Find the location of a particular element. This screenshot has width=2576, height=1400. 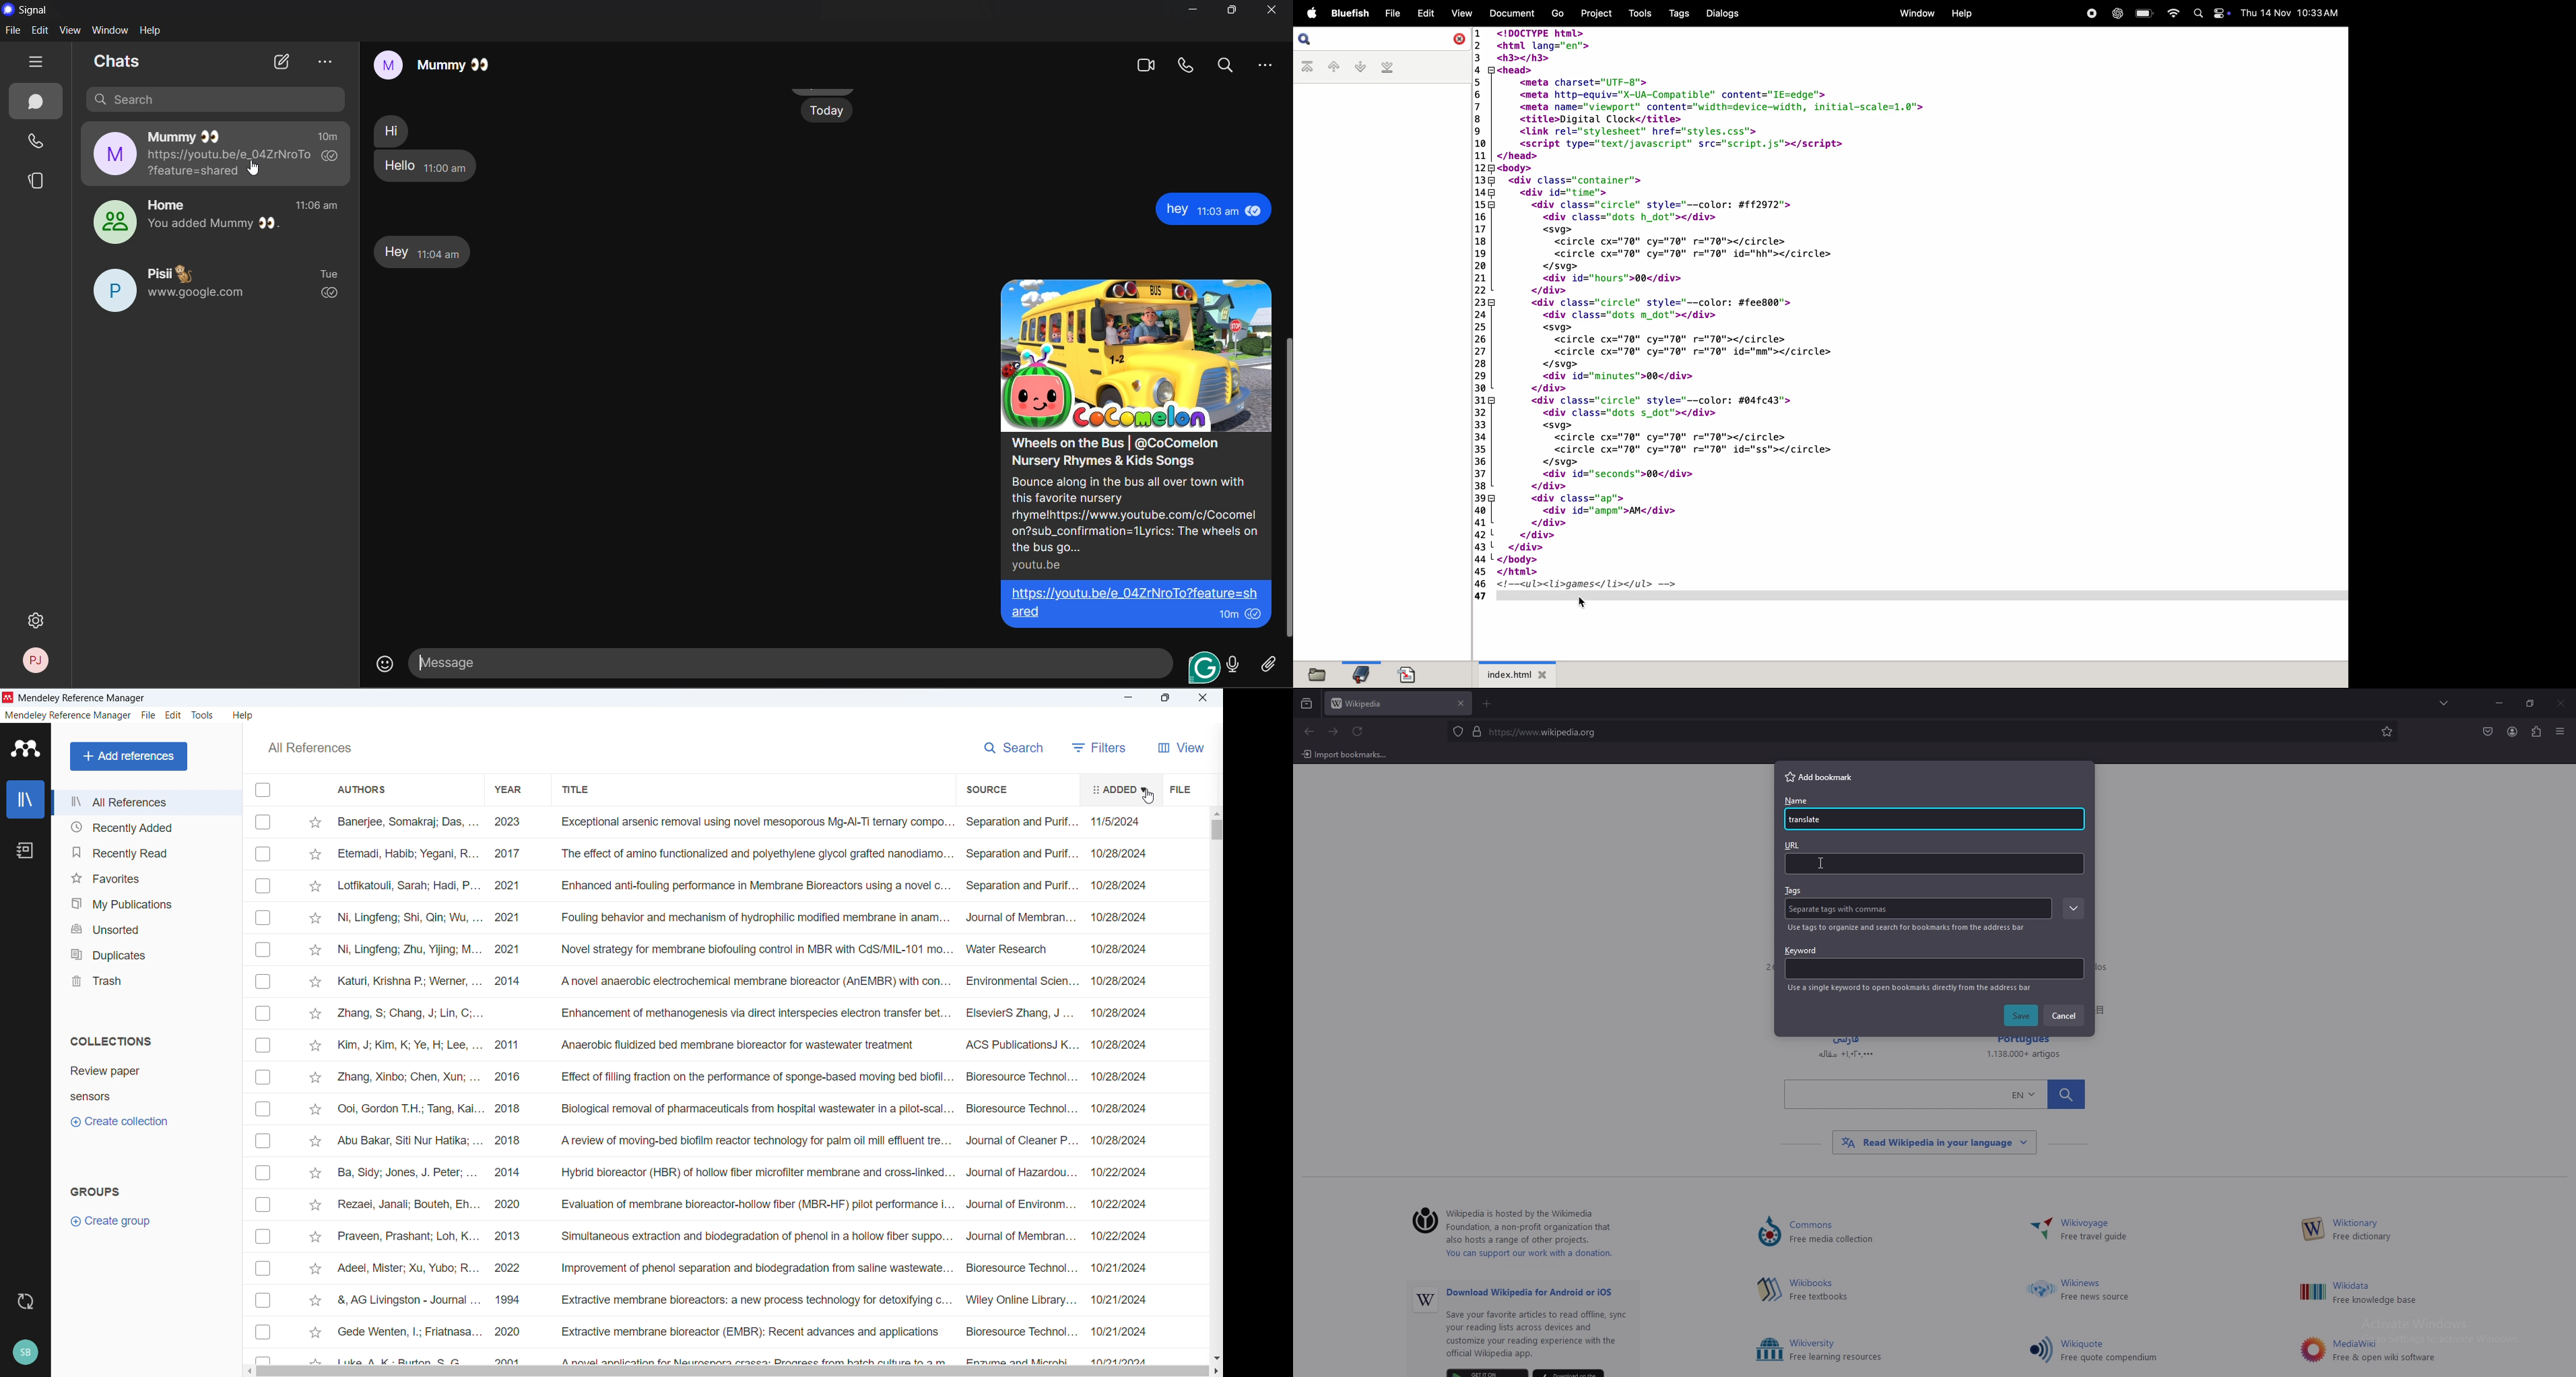

emojis is located at coordinates (383, 664).